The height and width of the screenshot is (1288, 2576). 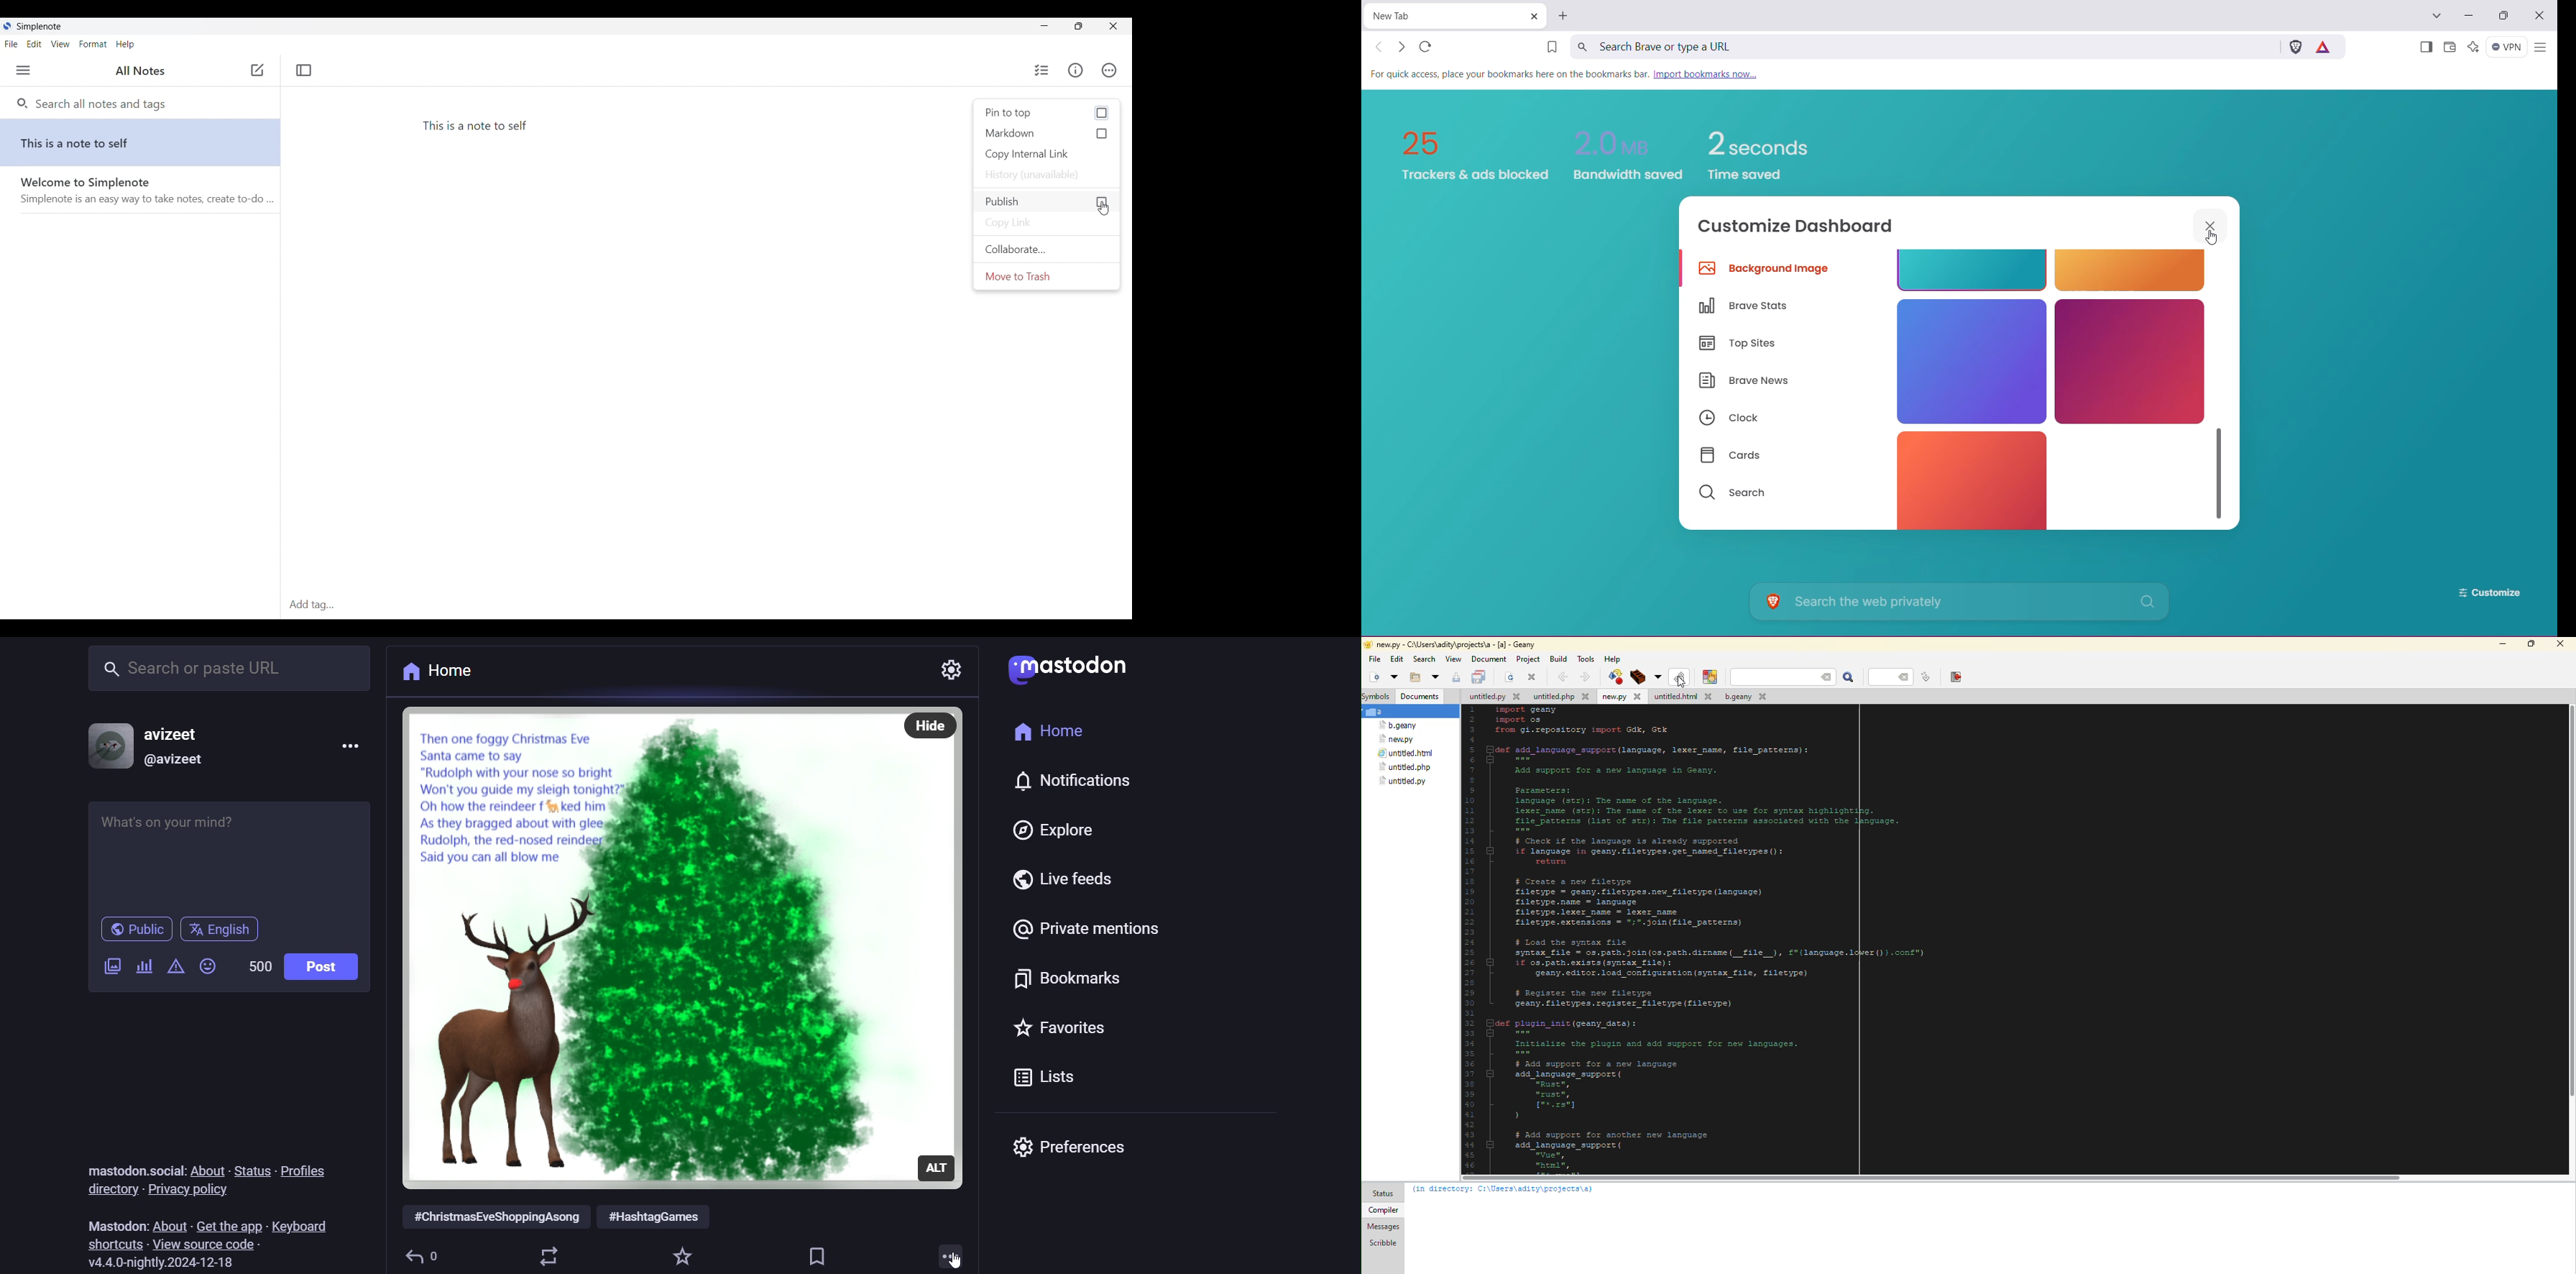 I want to click on new, so click(x=1373, y=677).